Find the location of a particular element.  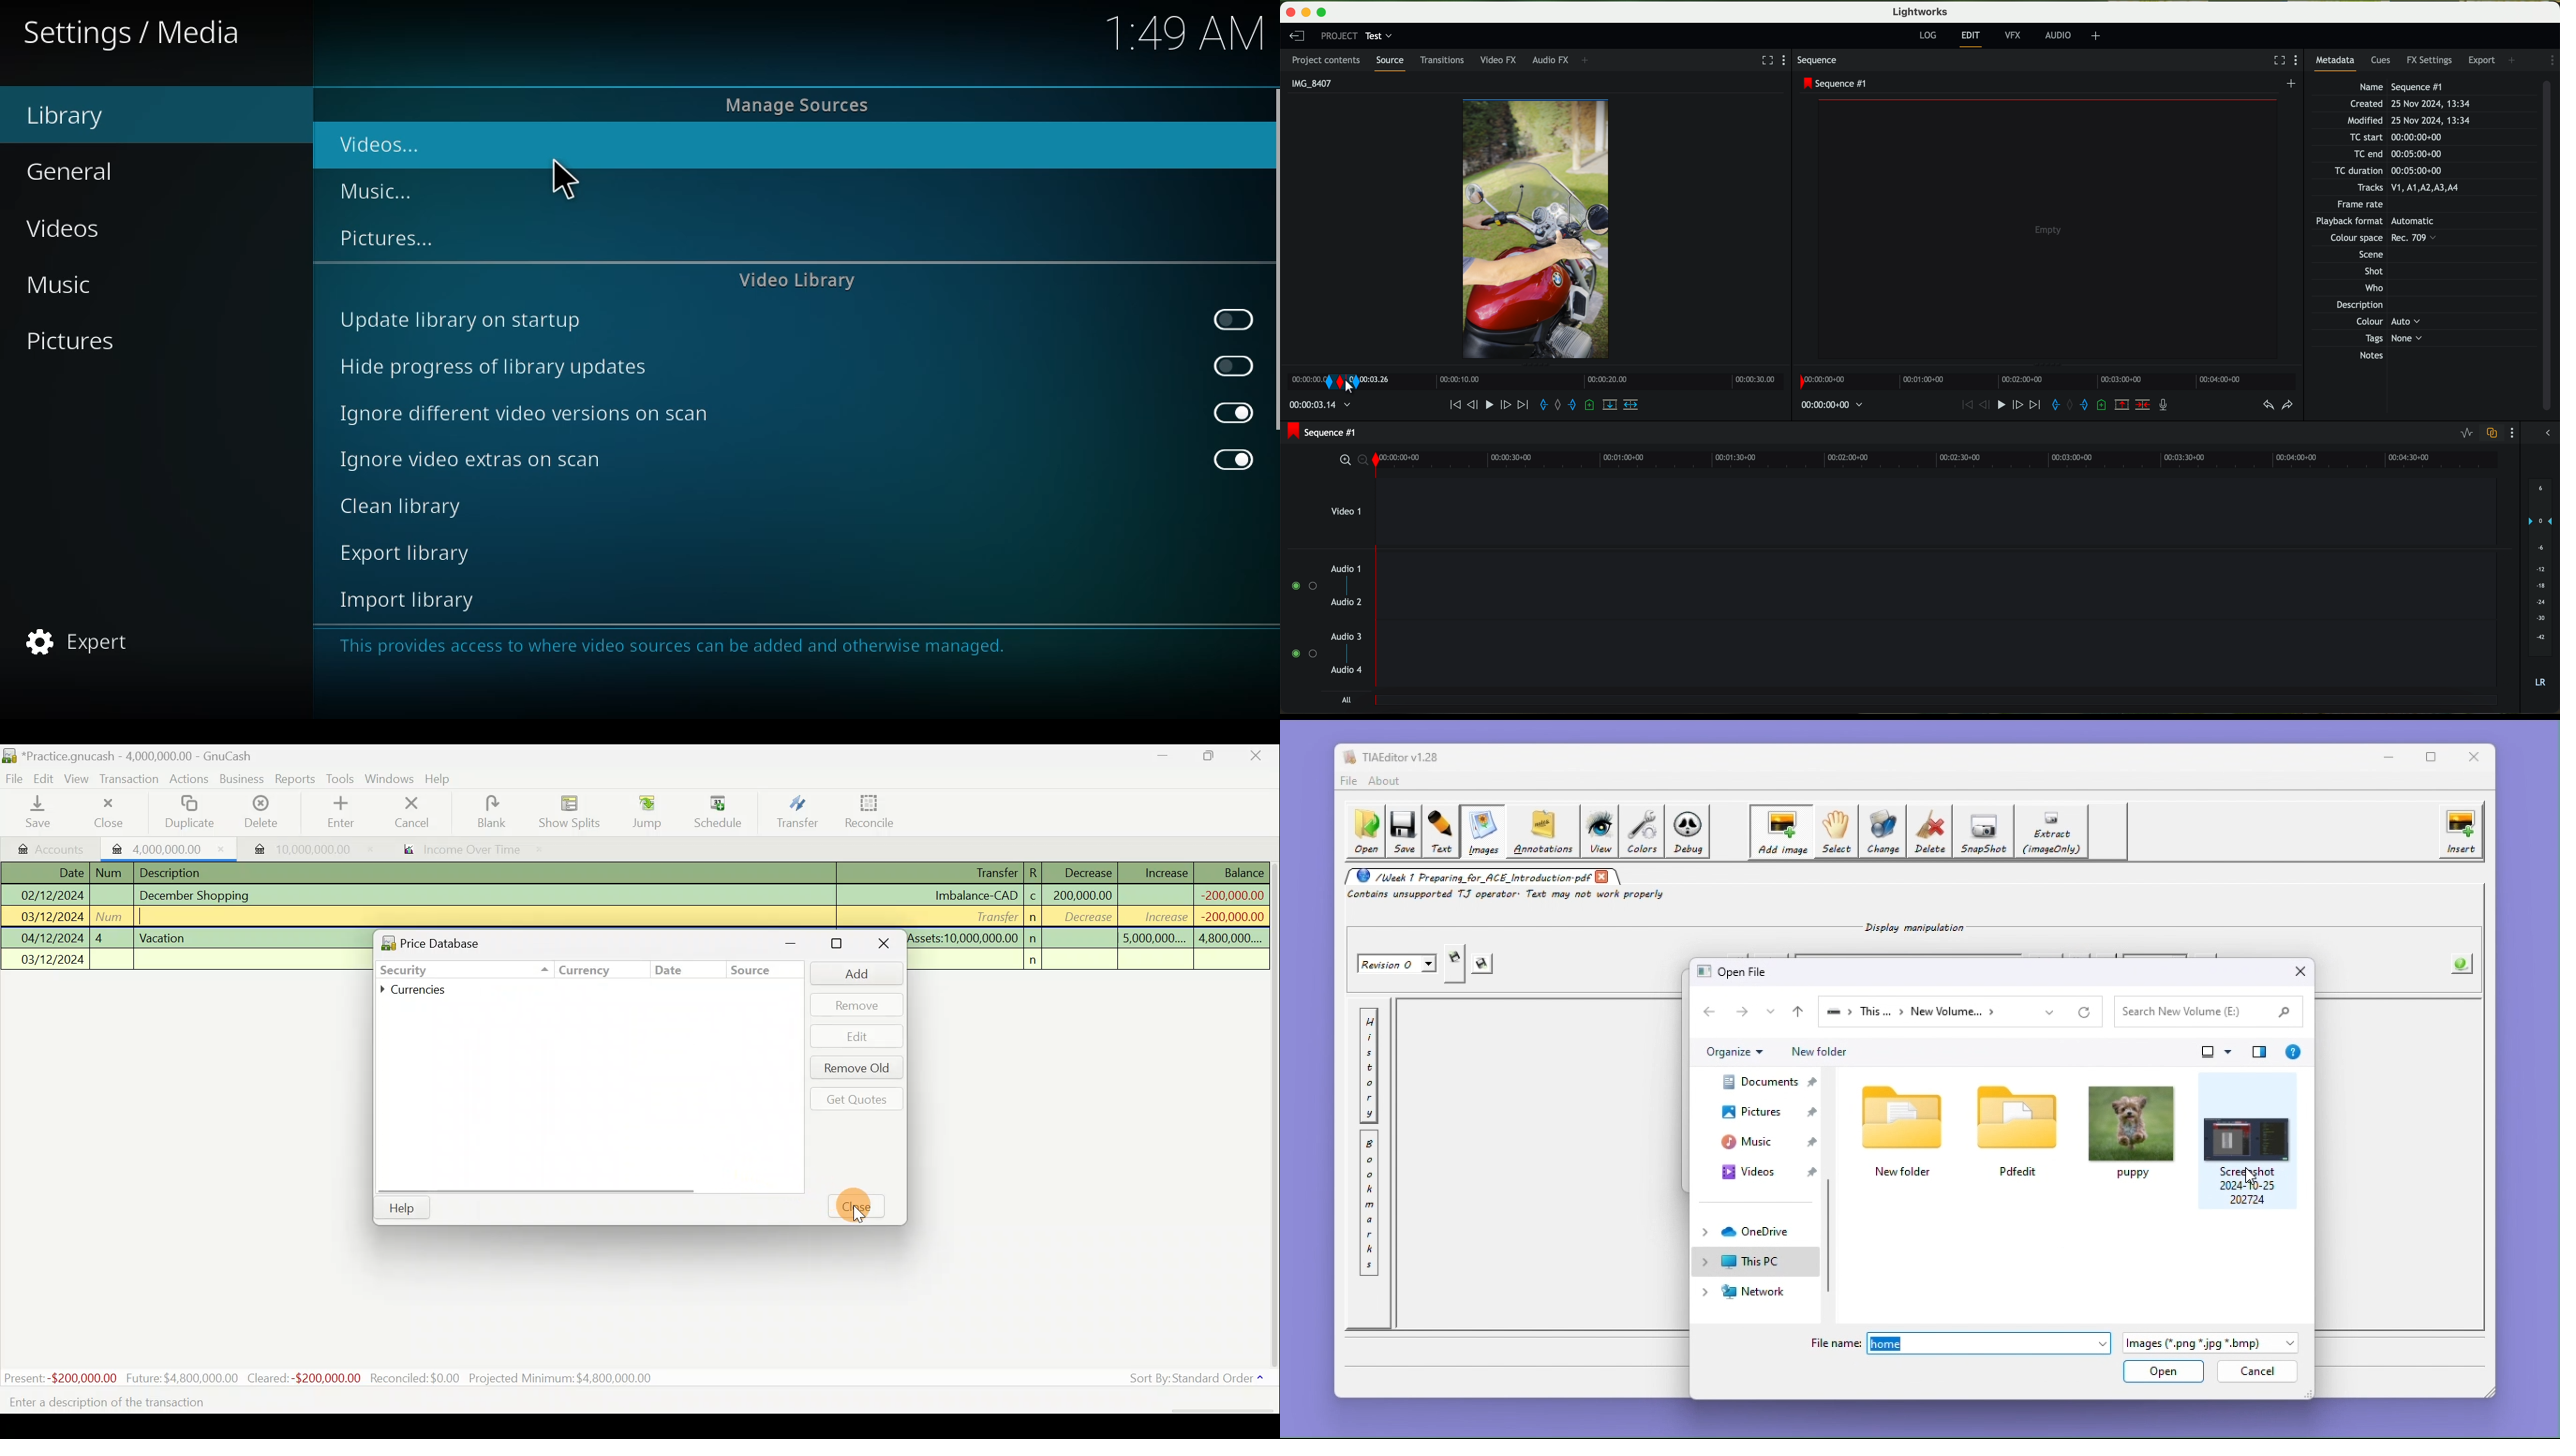

time is located at coordinates (1834, 405).